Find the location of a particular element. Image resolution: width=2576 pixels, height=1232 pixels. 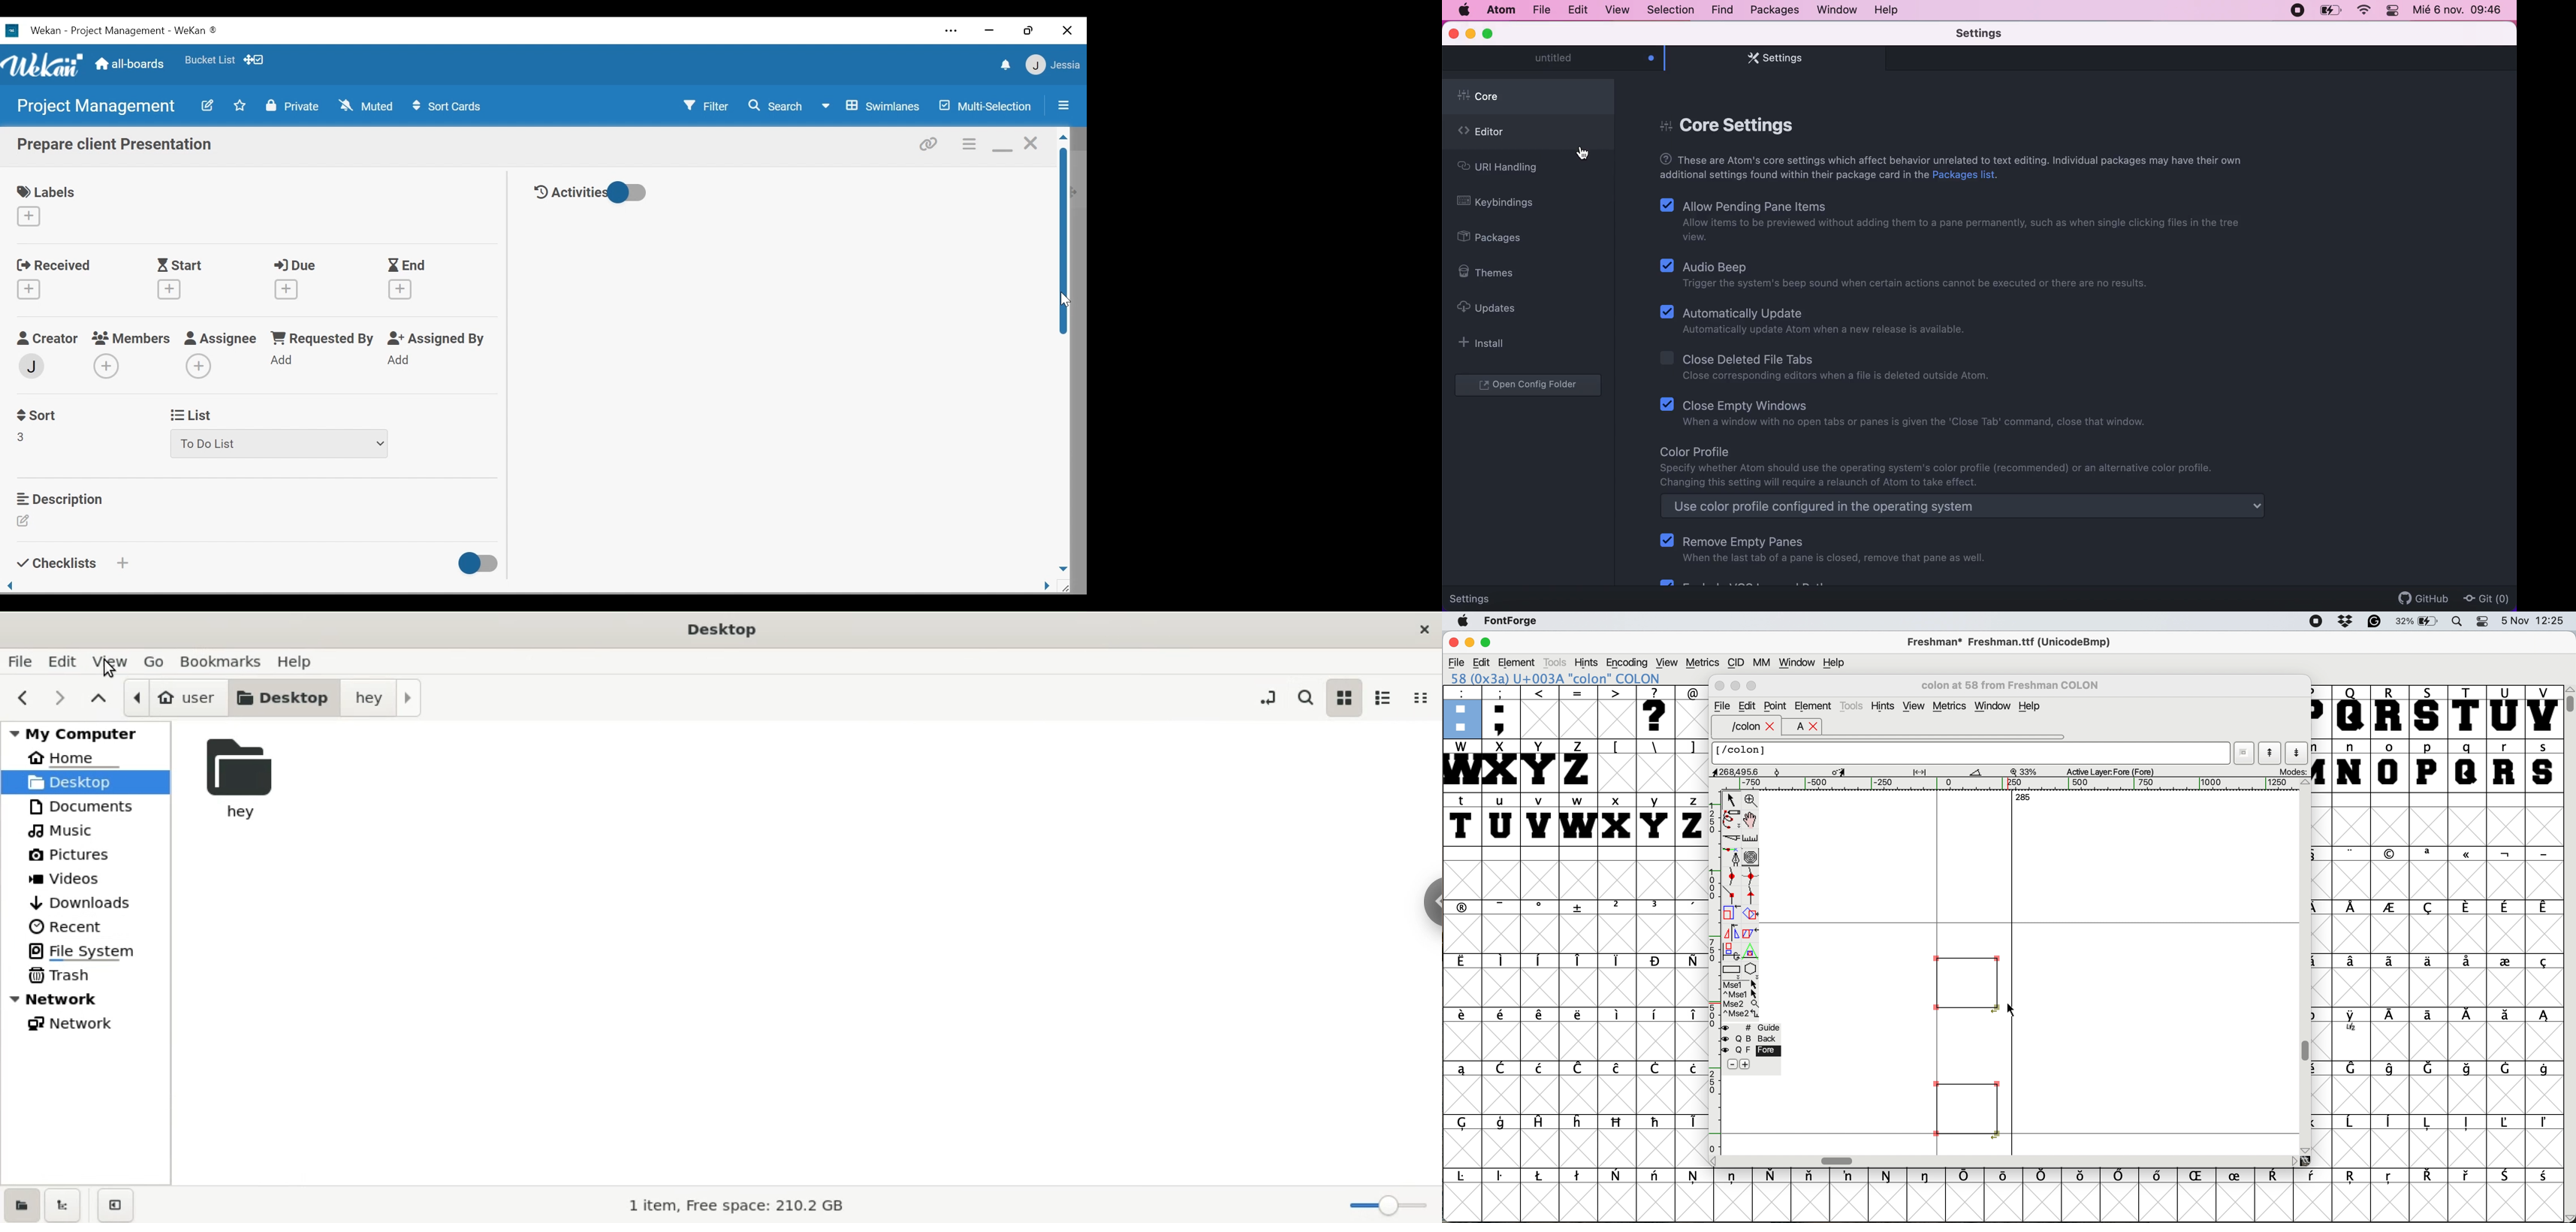

horizontal scroll bar is located at coordinates (2010, 1161).